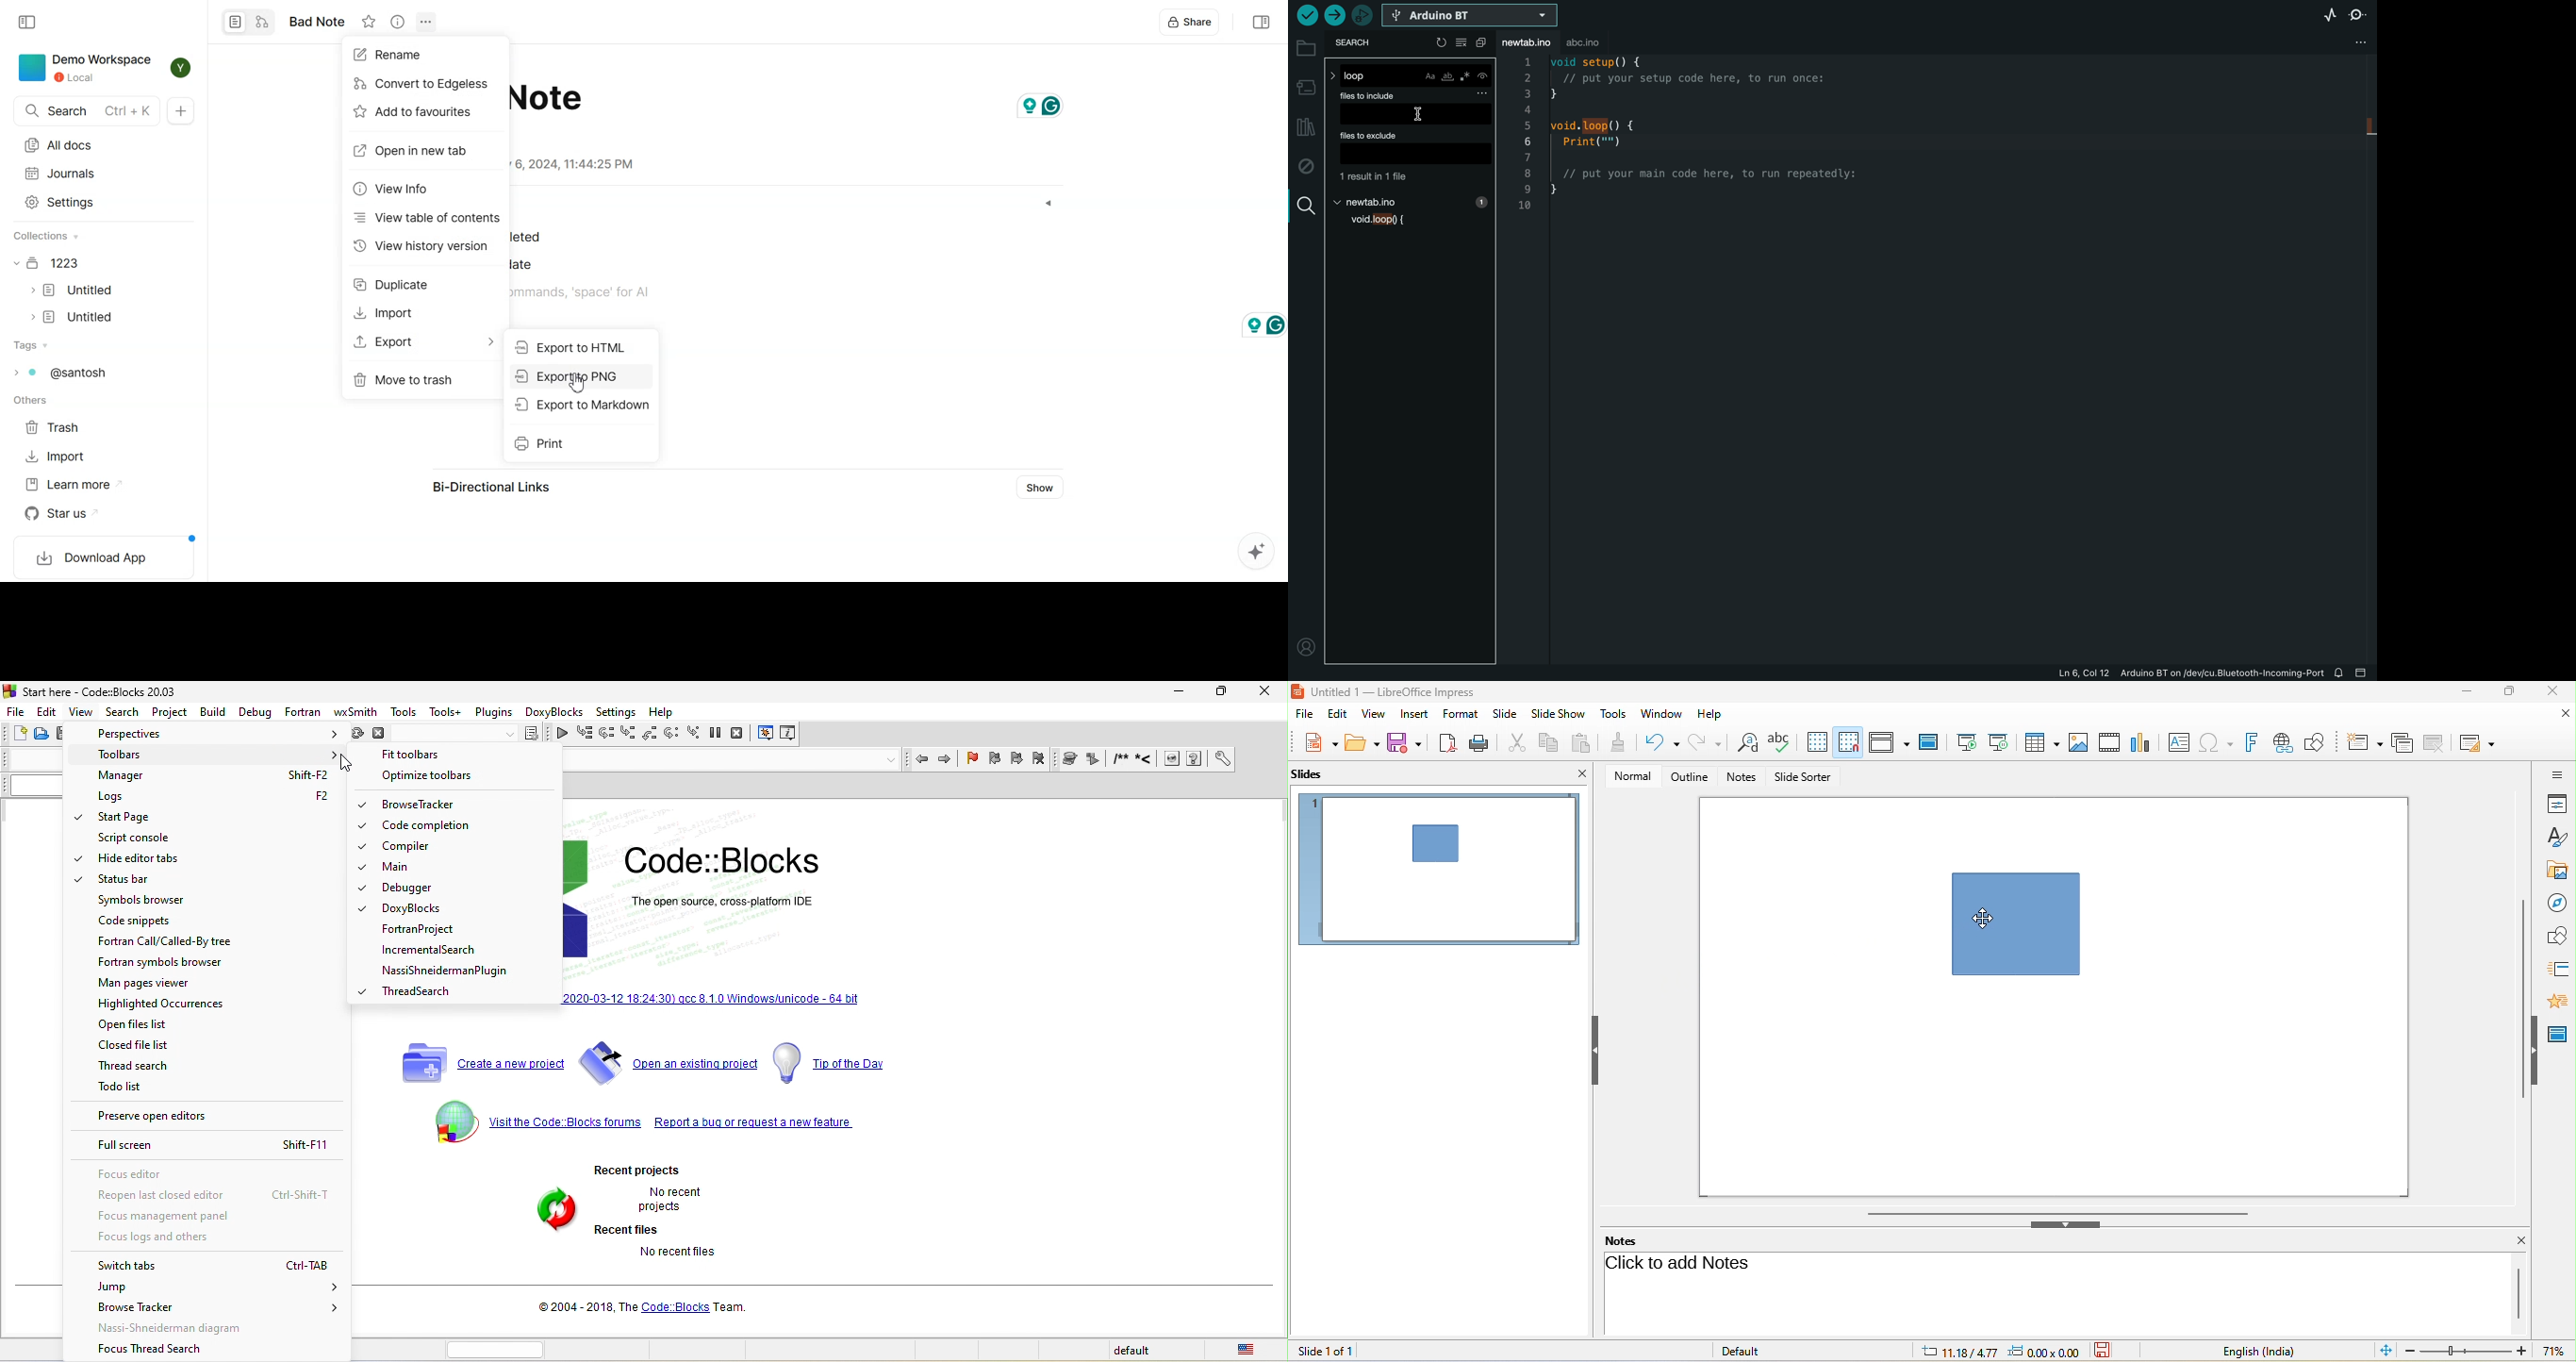  I want to click on create a new project, so click(474, 1063).